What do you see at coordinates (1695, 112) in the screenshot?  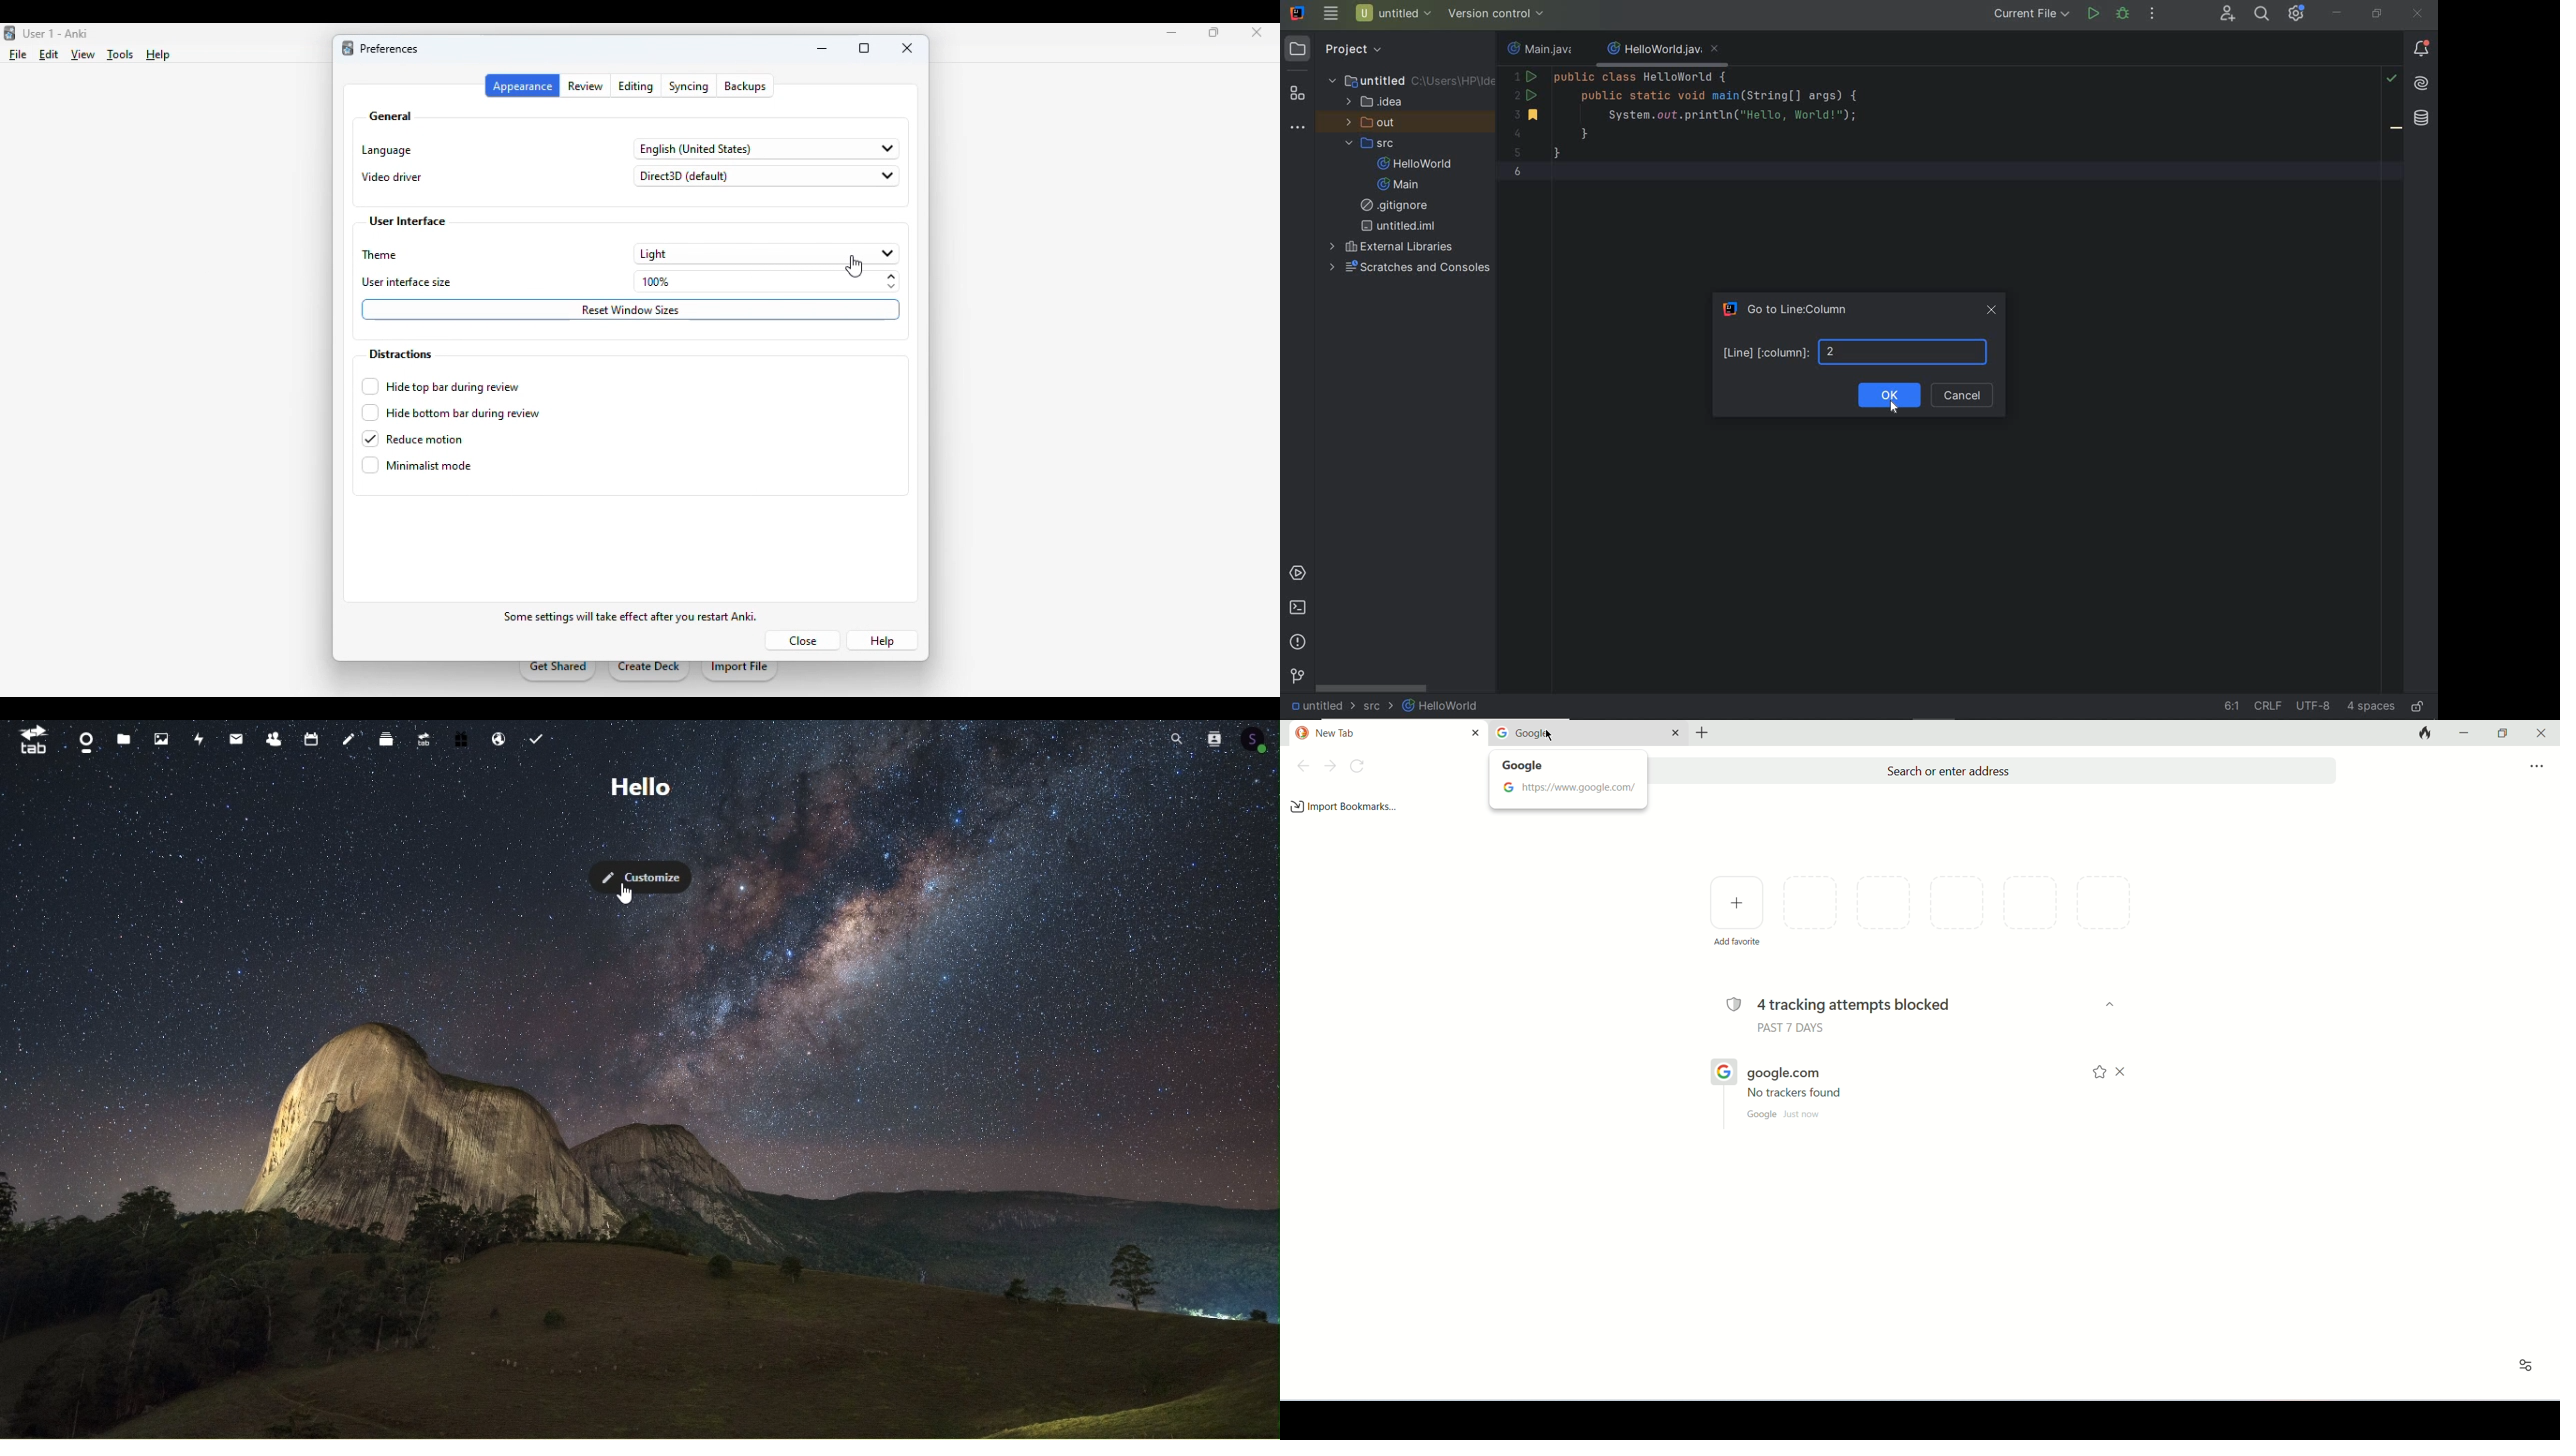 I see `code` at bounding box center [1695, 112].